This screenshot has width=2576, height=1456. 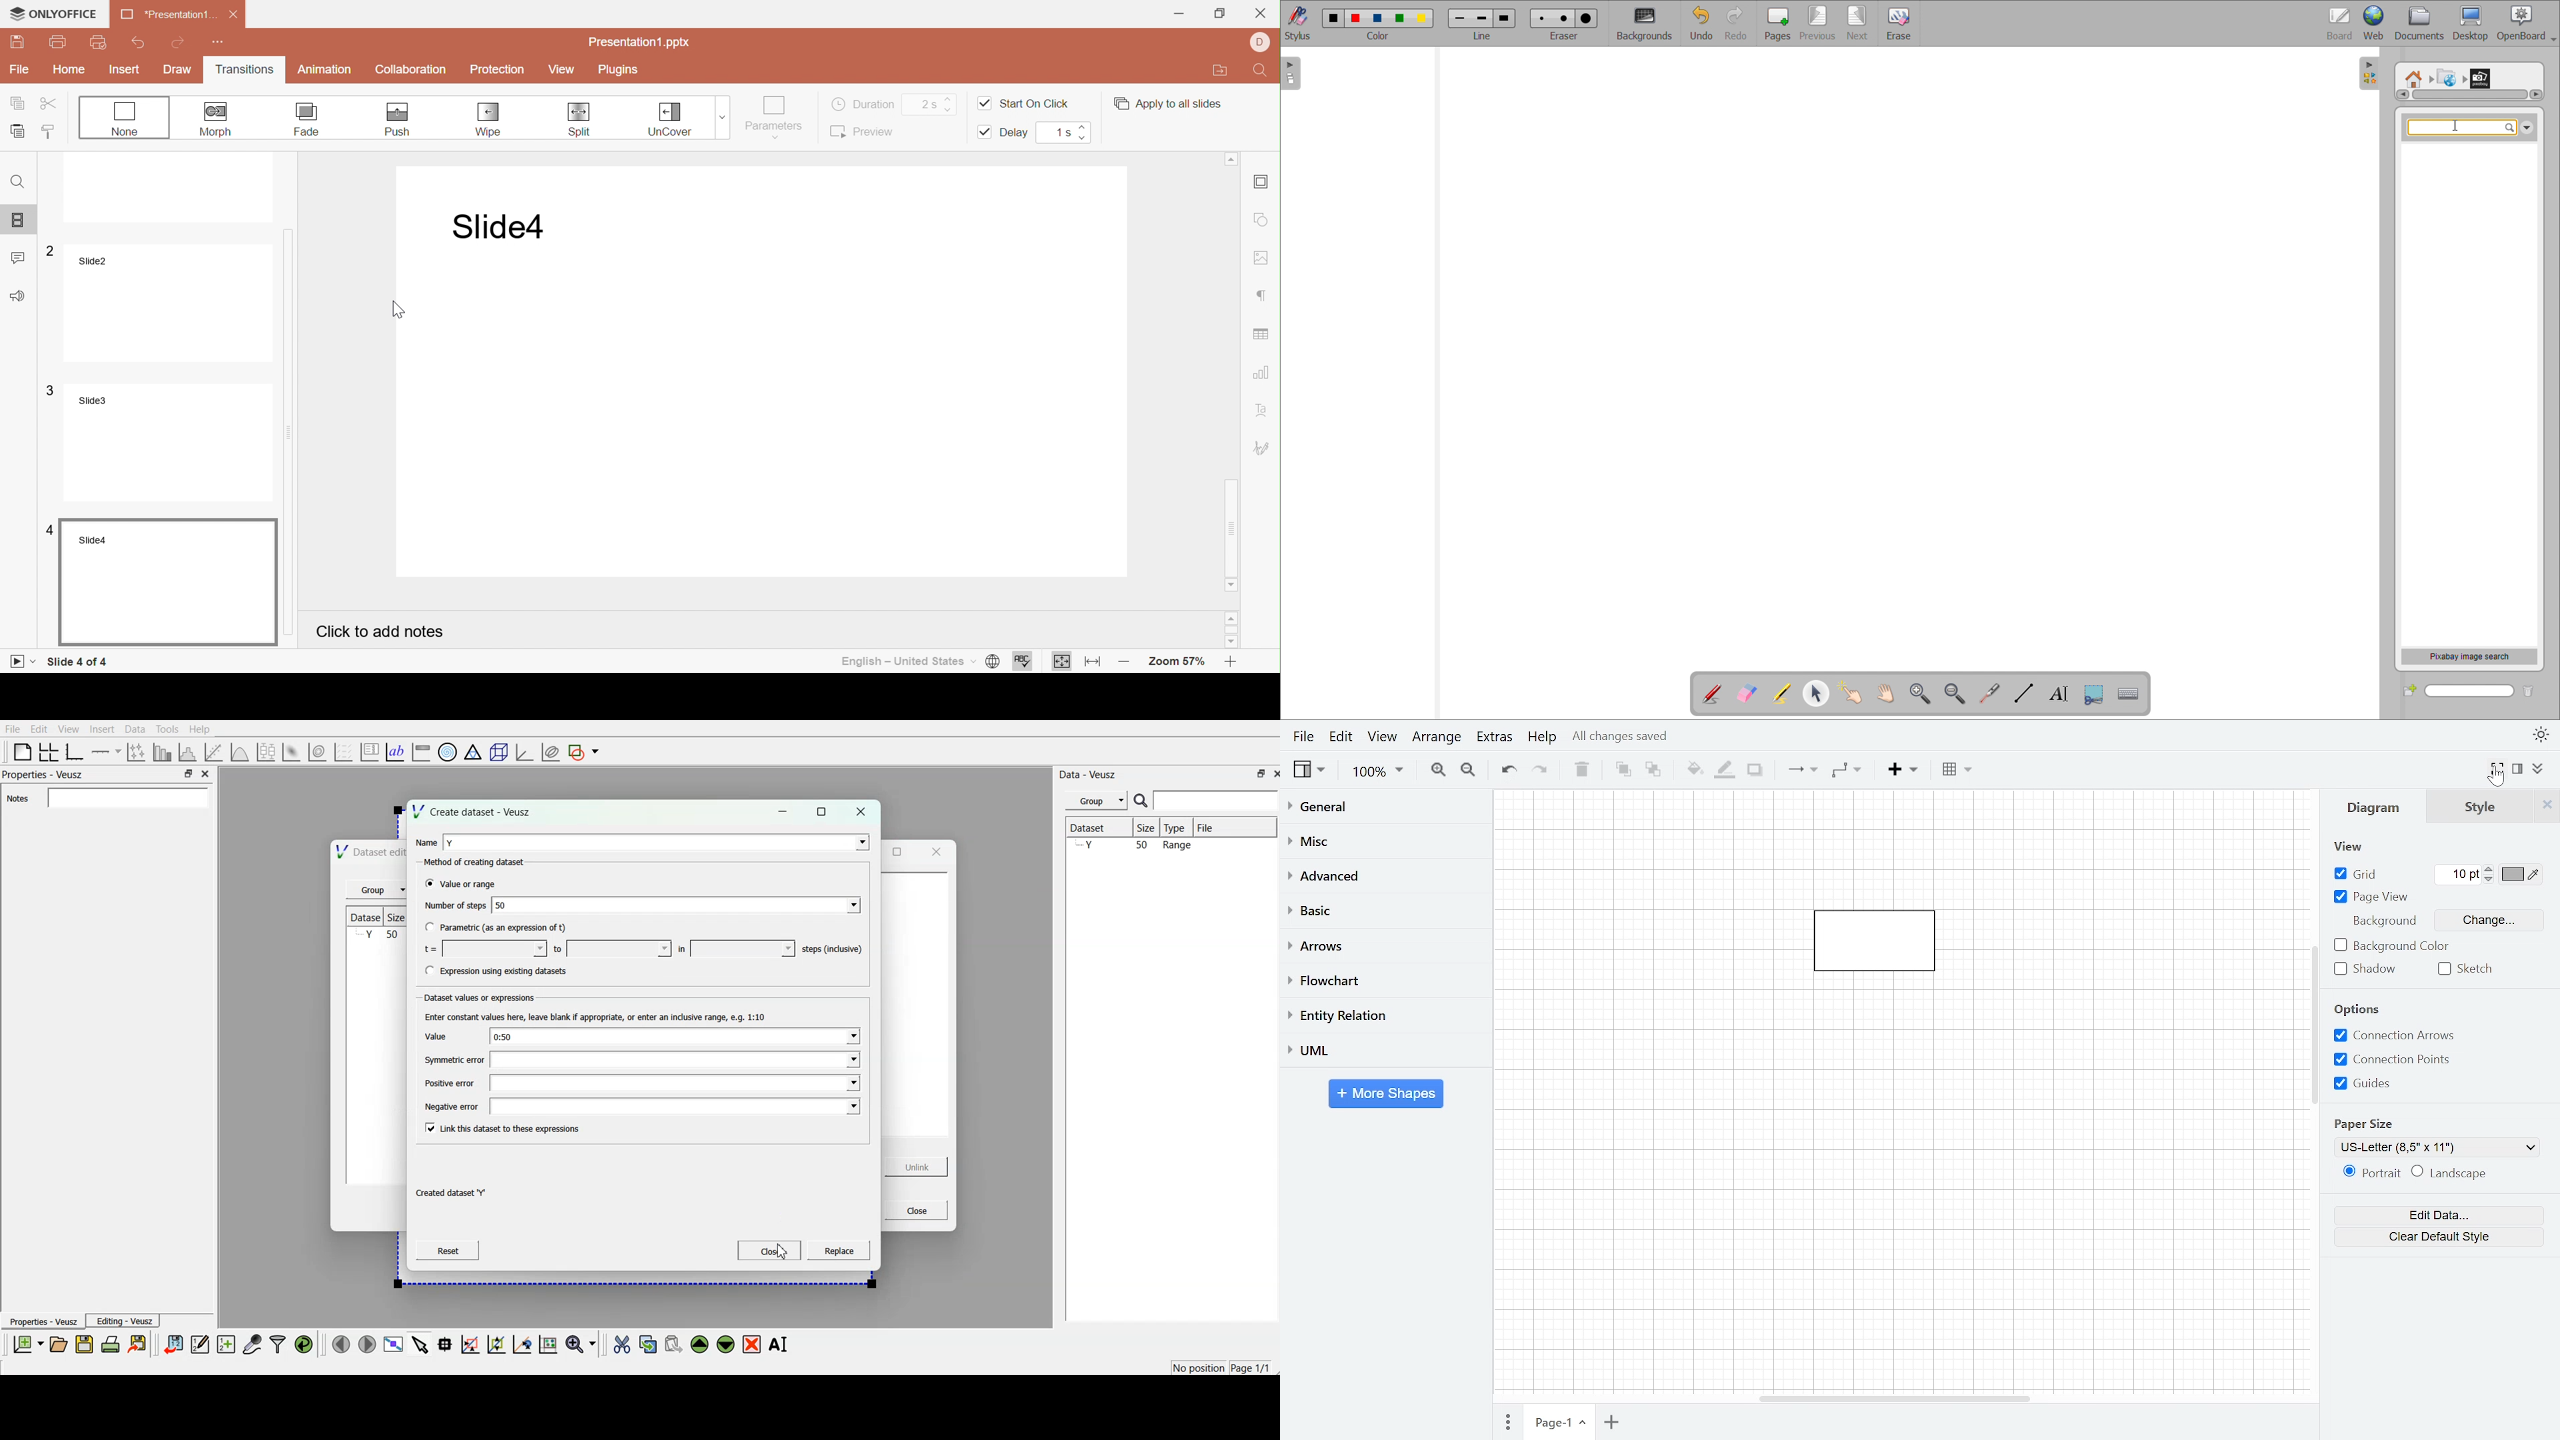 What do you see at coordinates (1801, 773) in the screenshot?
I see `Connection` at bounding box center [1801, 773].